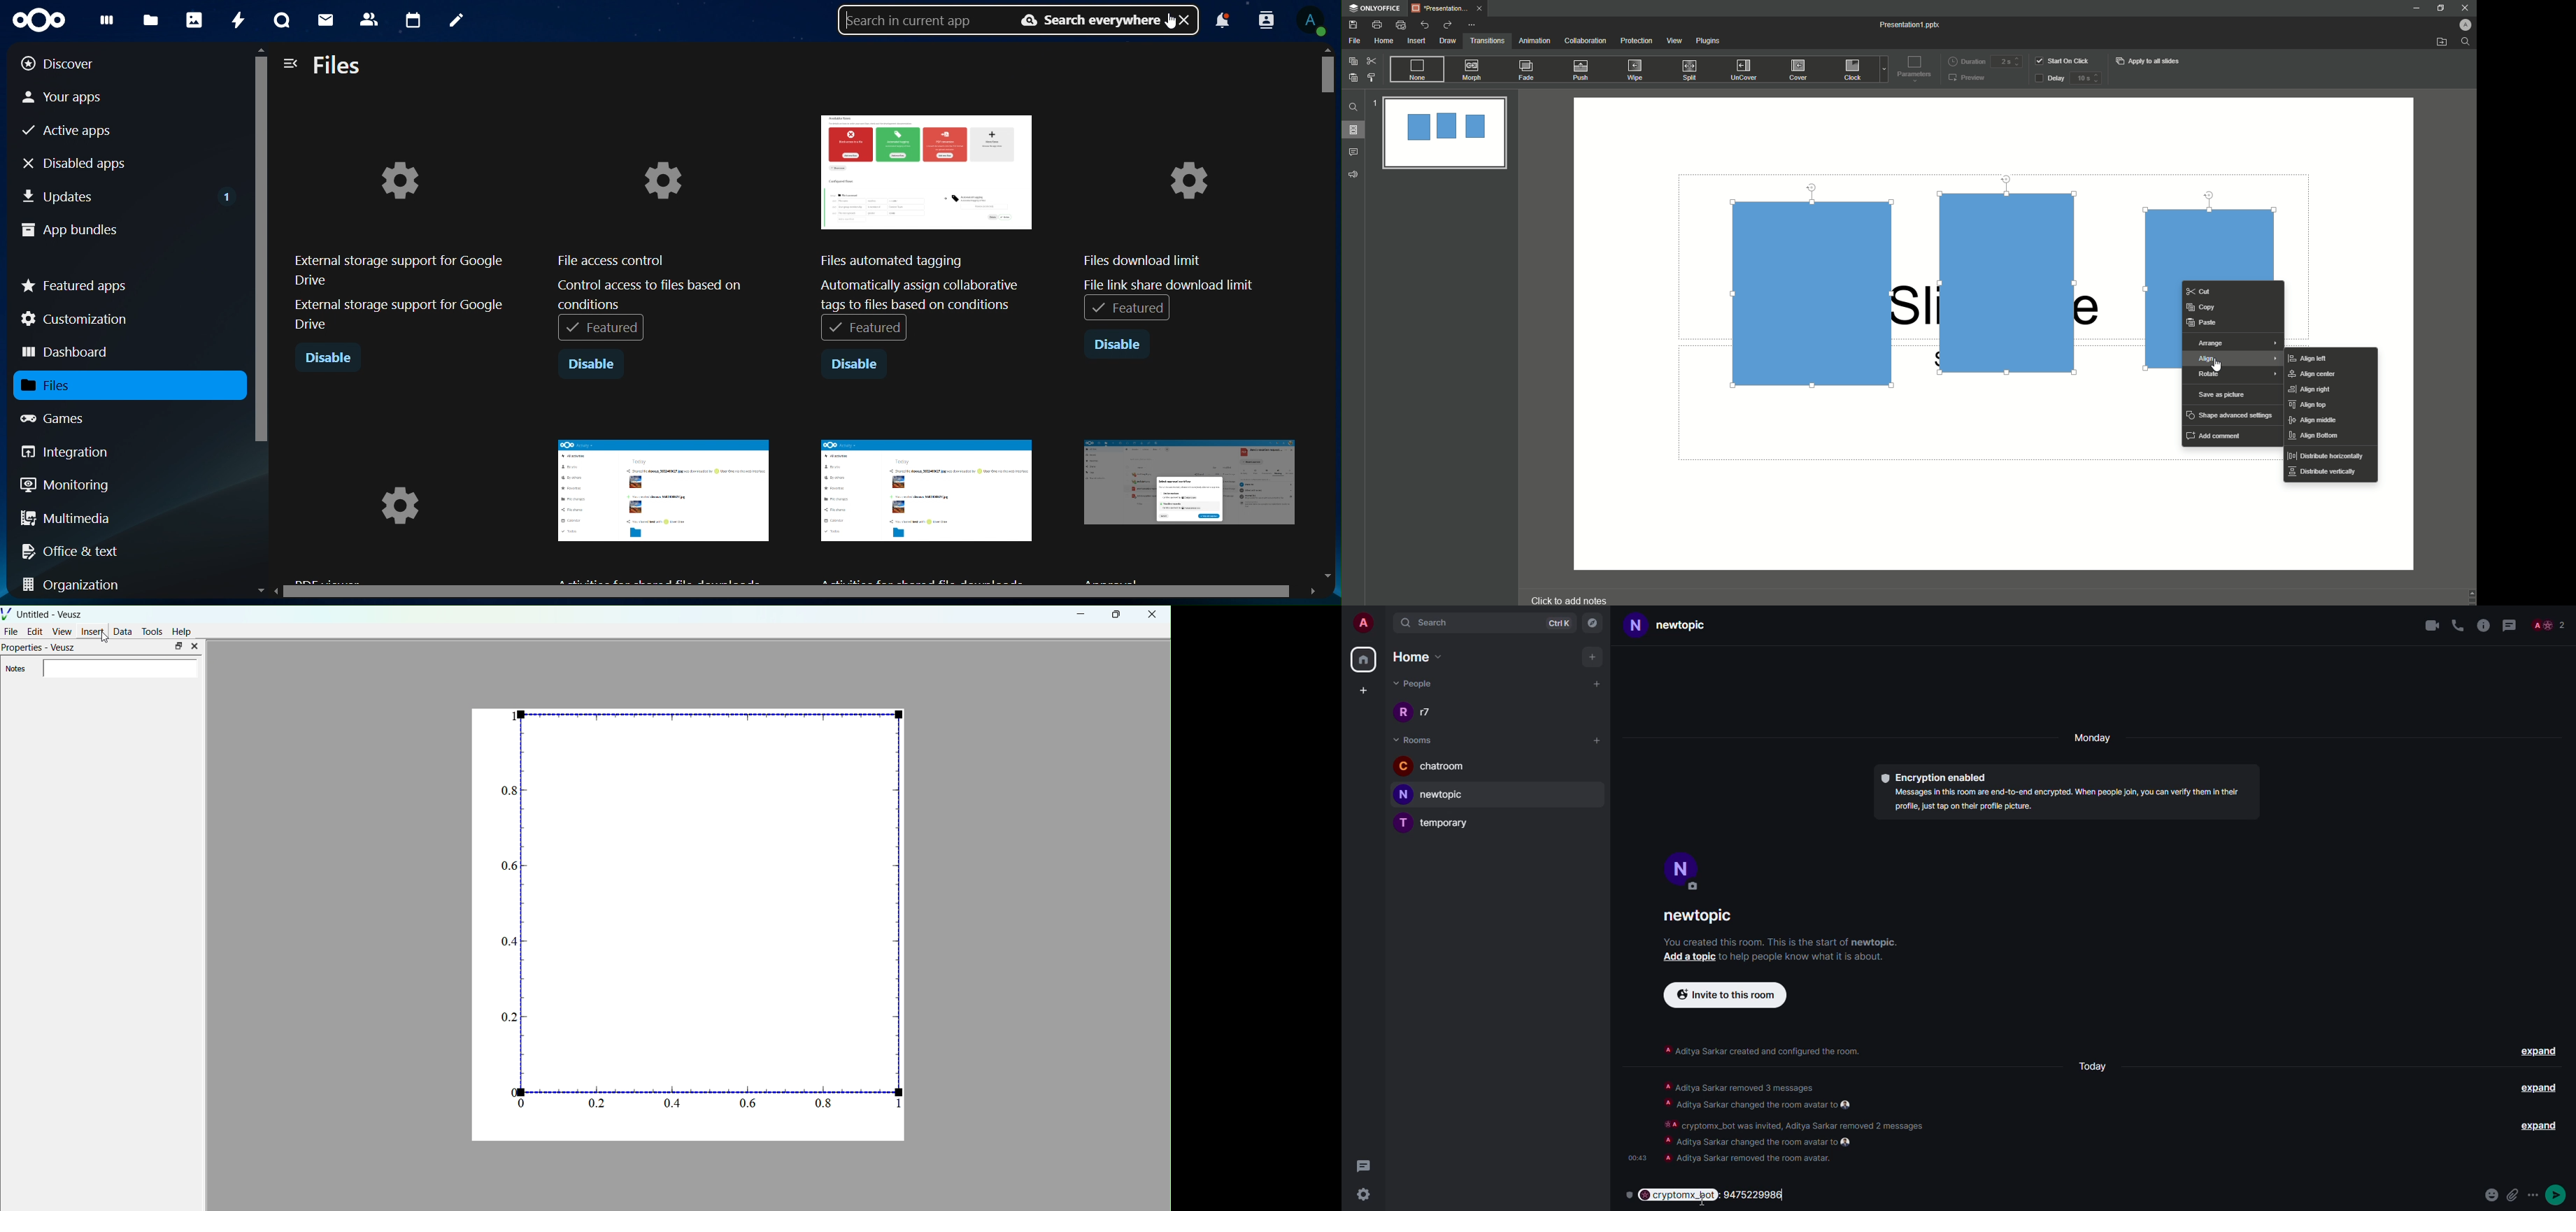 This screenshot has height=1232, width=2576. What do you see at coordinates (330, 360) in the screenshot?
I see `disable` at bounding box center [330, 360].